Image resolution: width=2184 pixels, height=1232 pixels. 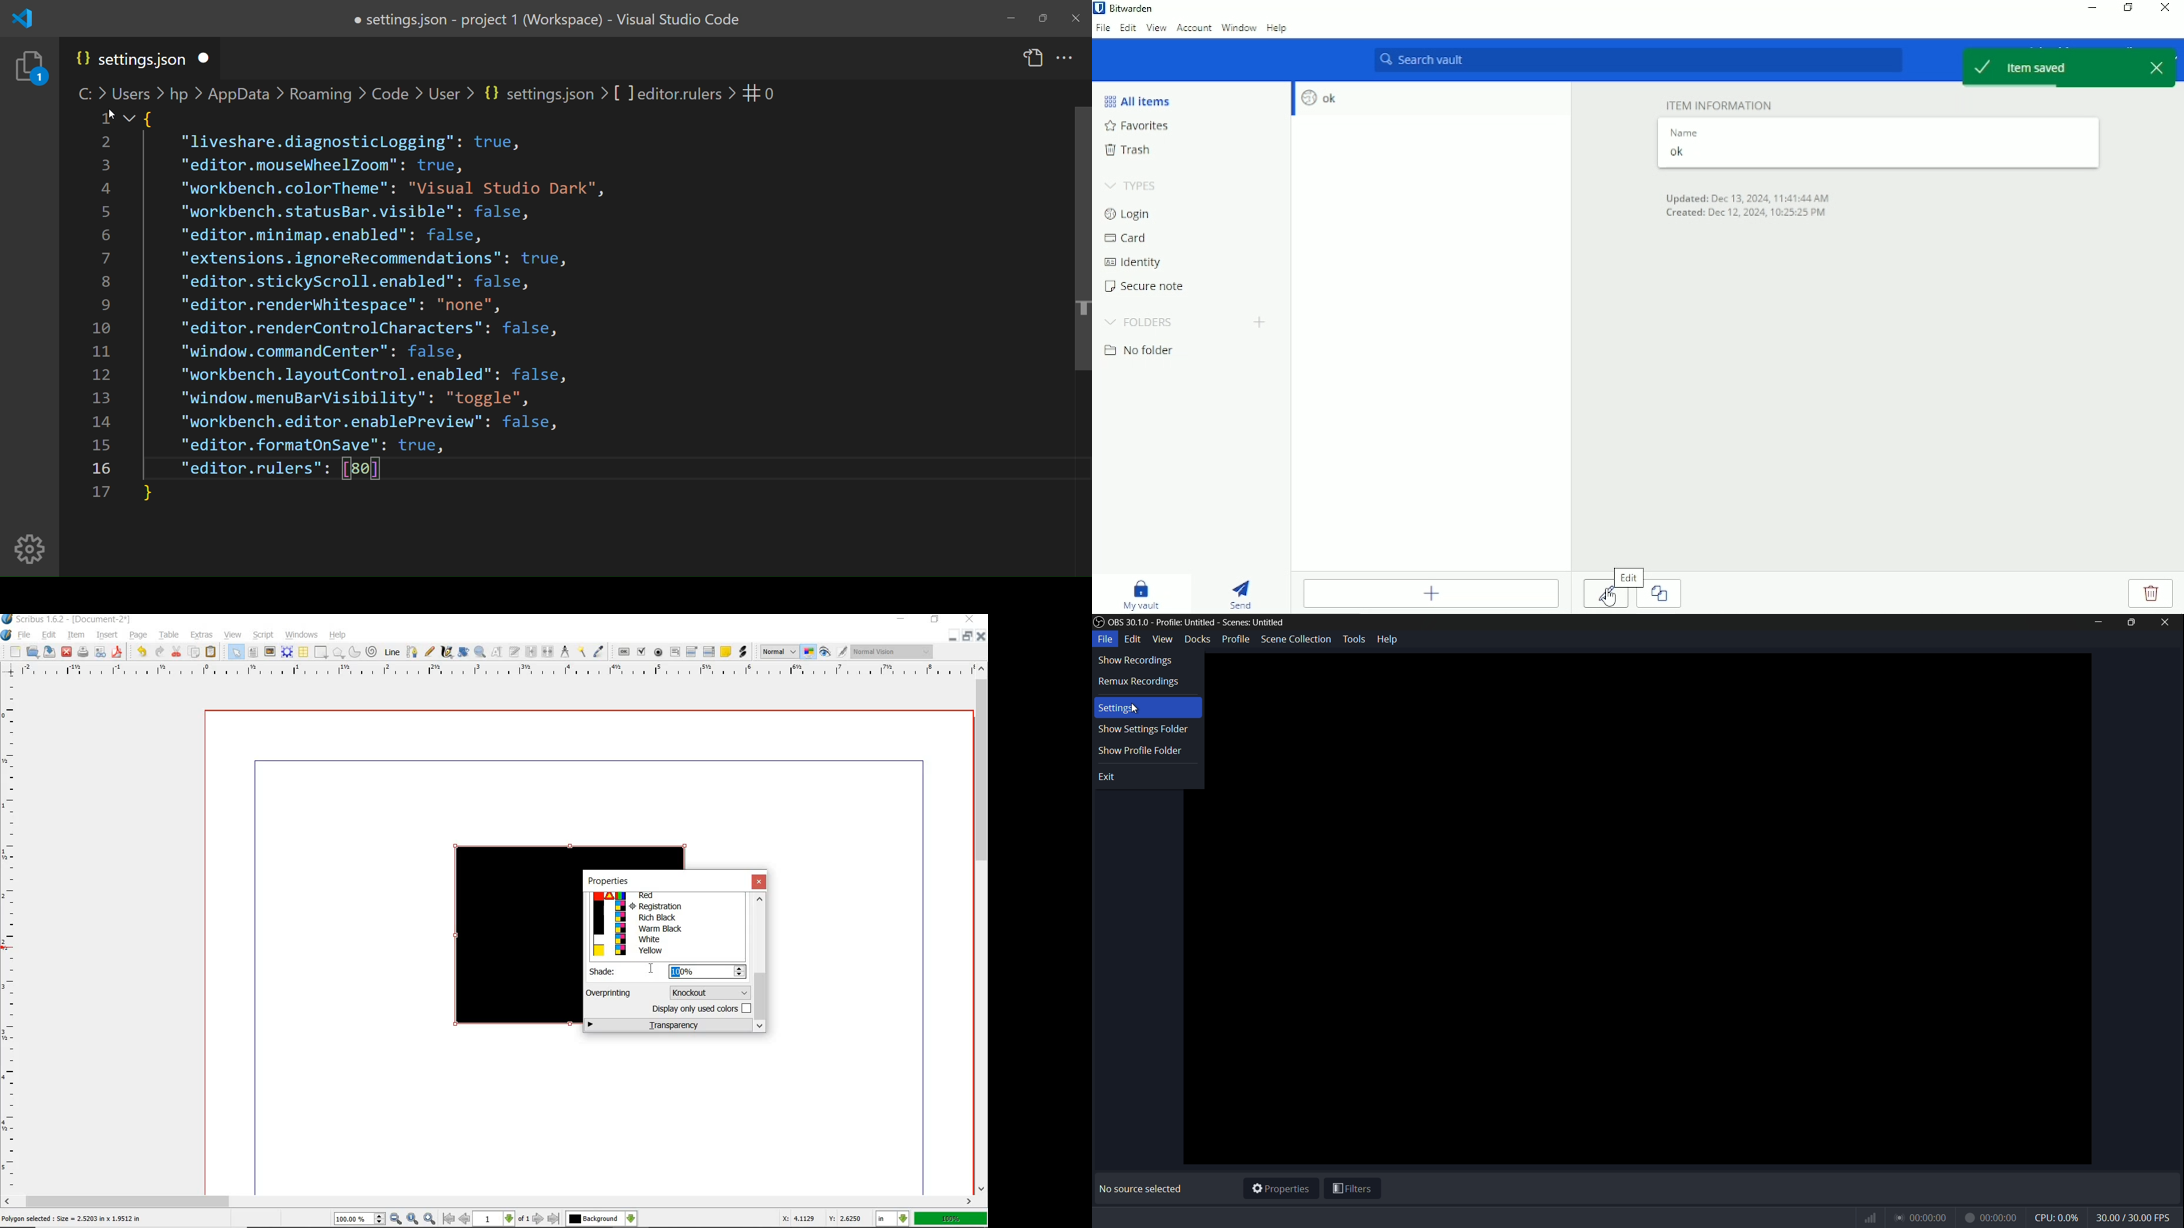 What do you see at coordinates (1162, 638) in the screenshot?
I see `view menu` at bounding box center [1162, 638].